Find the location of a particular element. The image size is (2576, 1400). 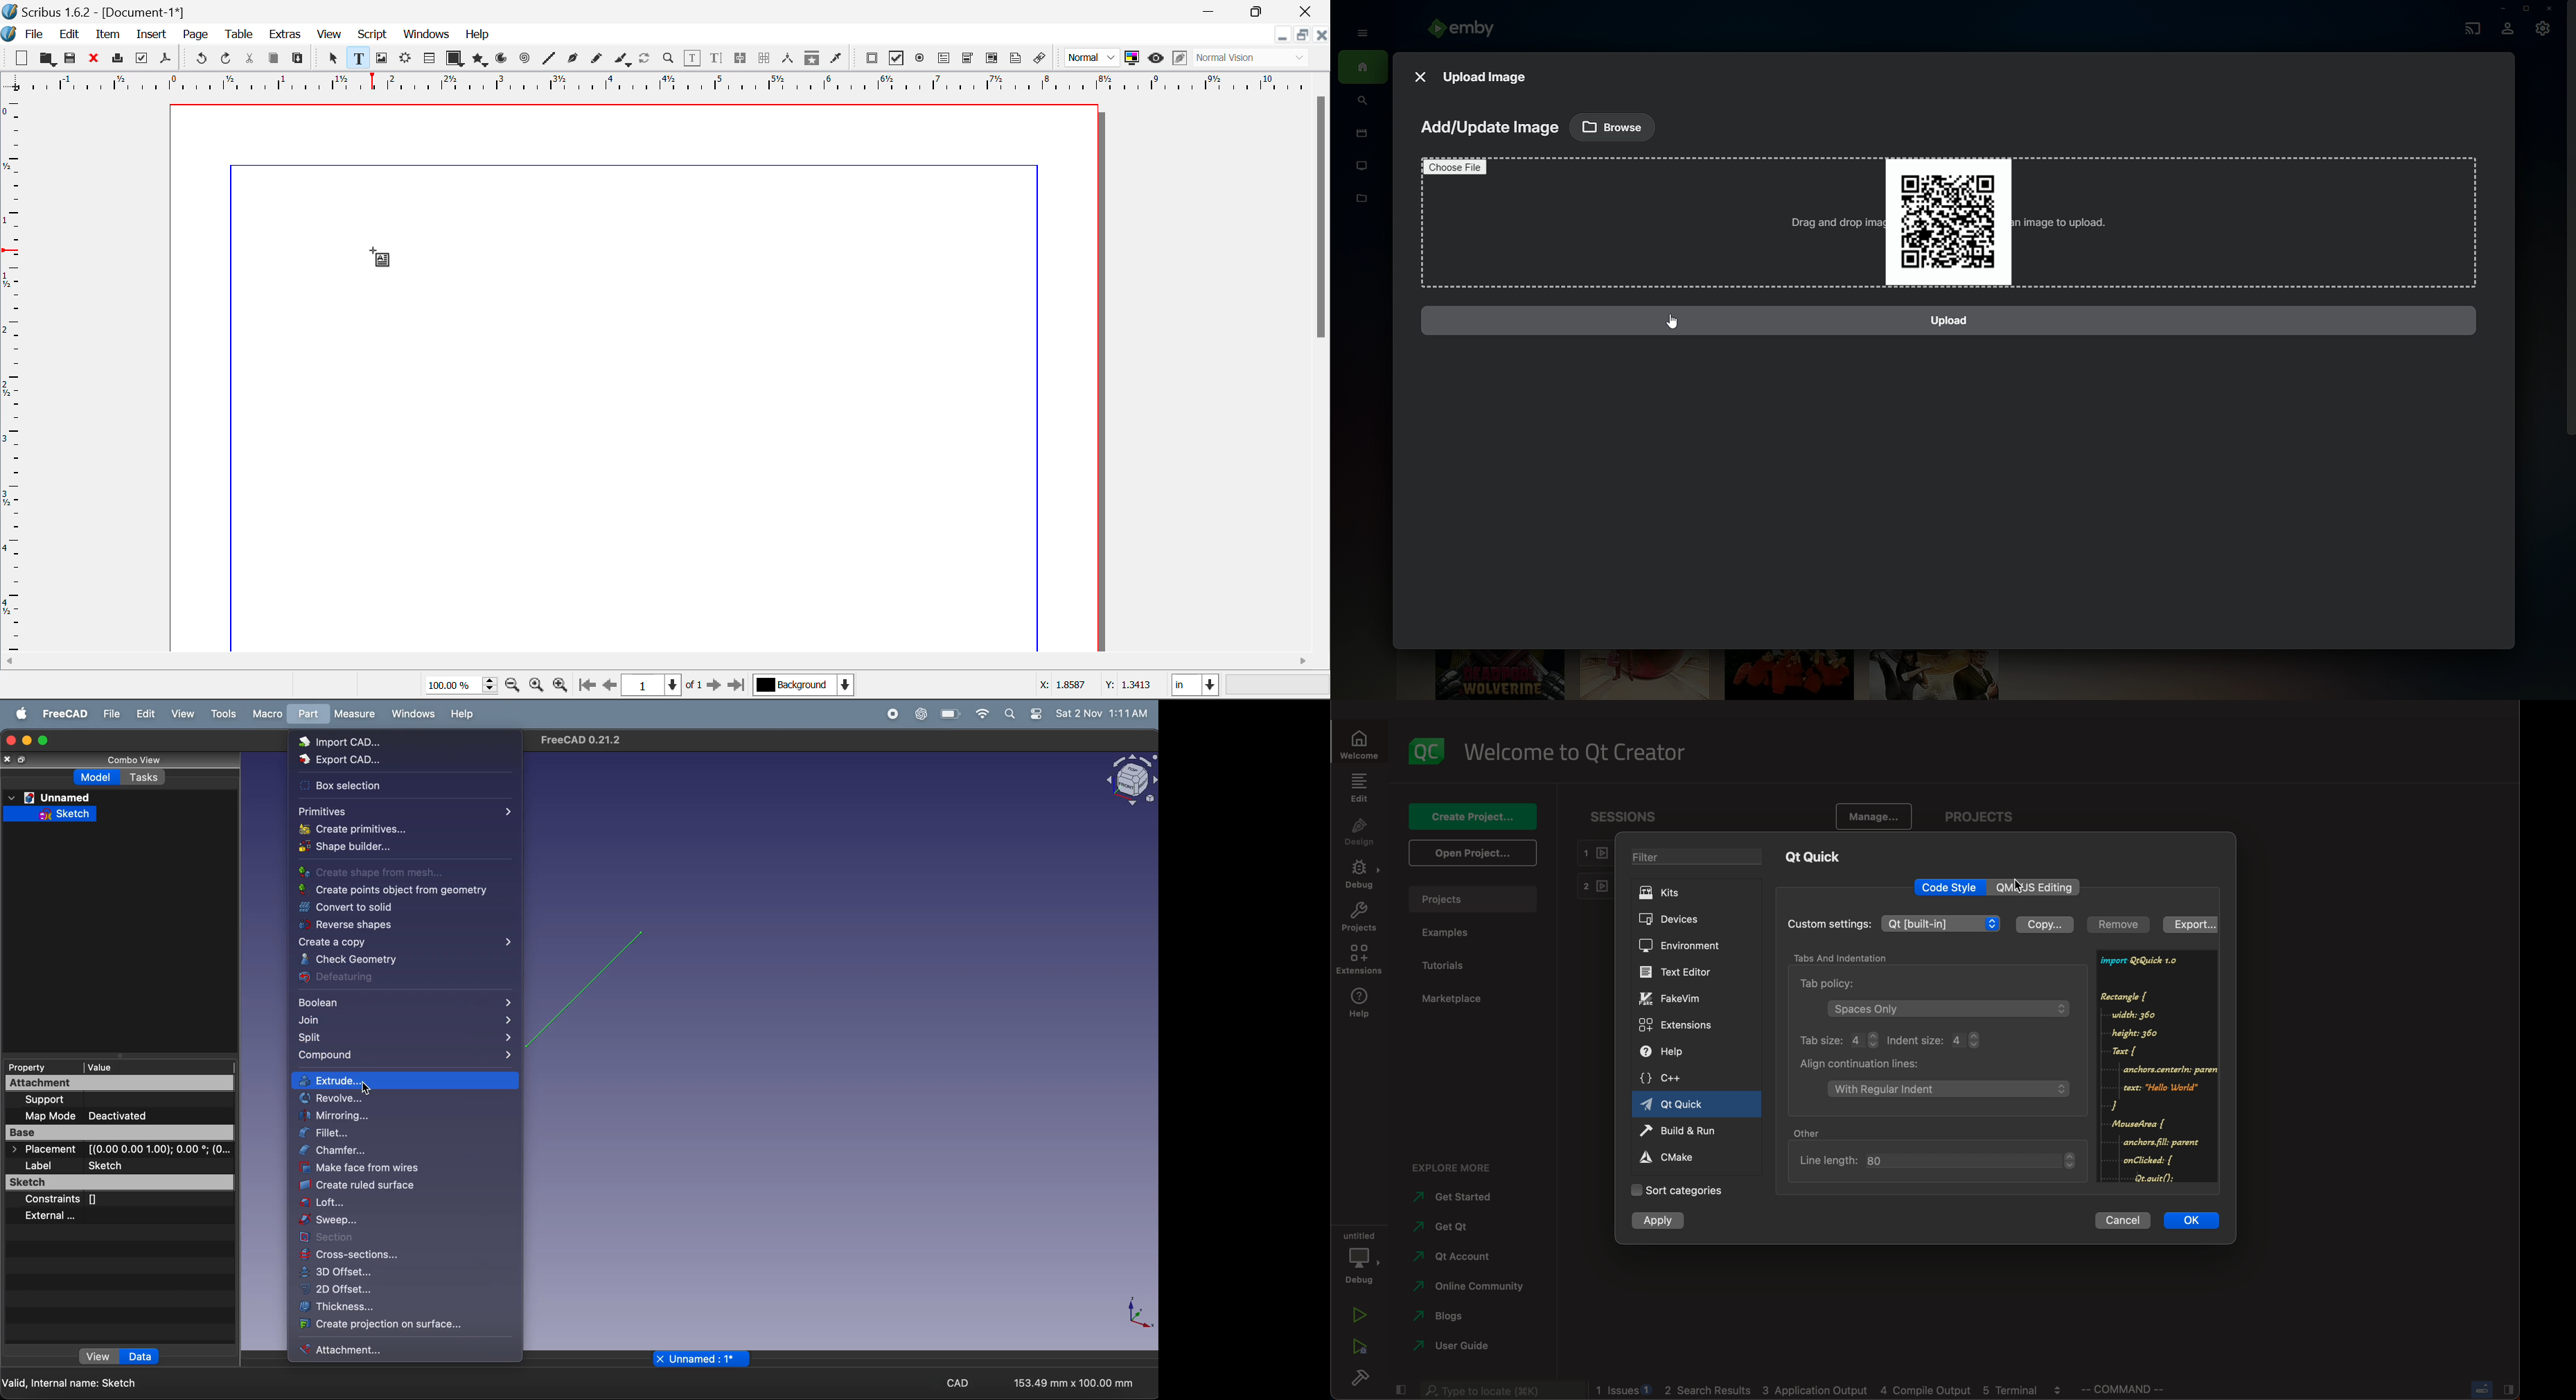

support is located at coordinates (51, 1101).